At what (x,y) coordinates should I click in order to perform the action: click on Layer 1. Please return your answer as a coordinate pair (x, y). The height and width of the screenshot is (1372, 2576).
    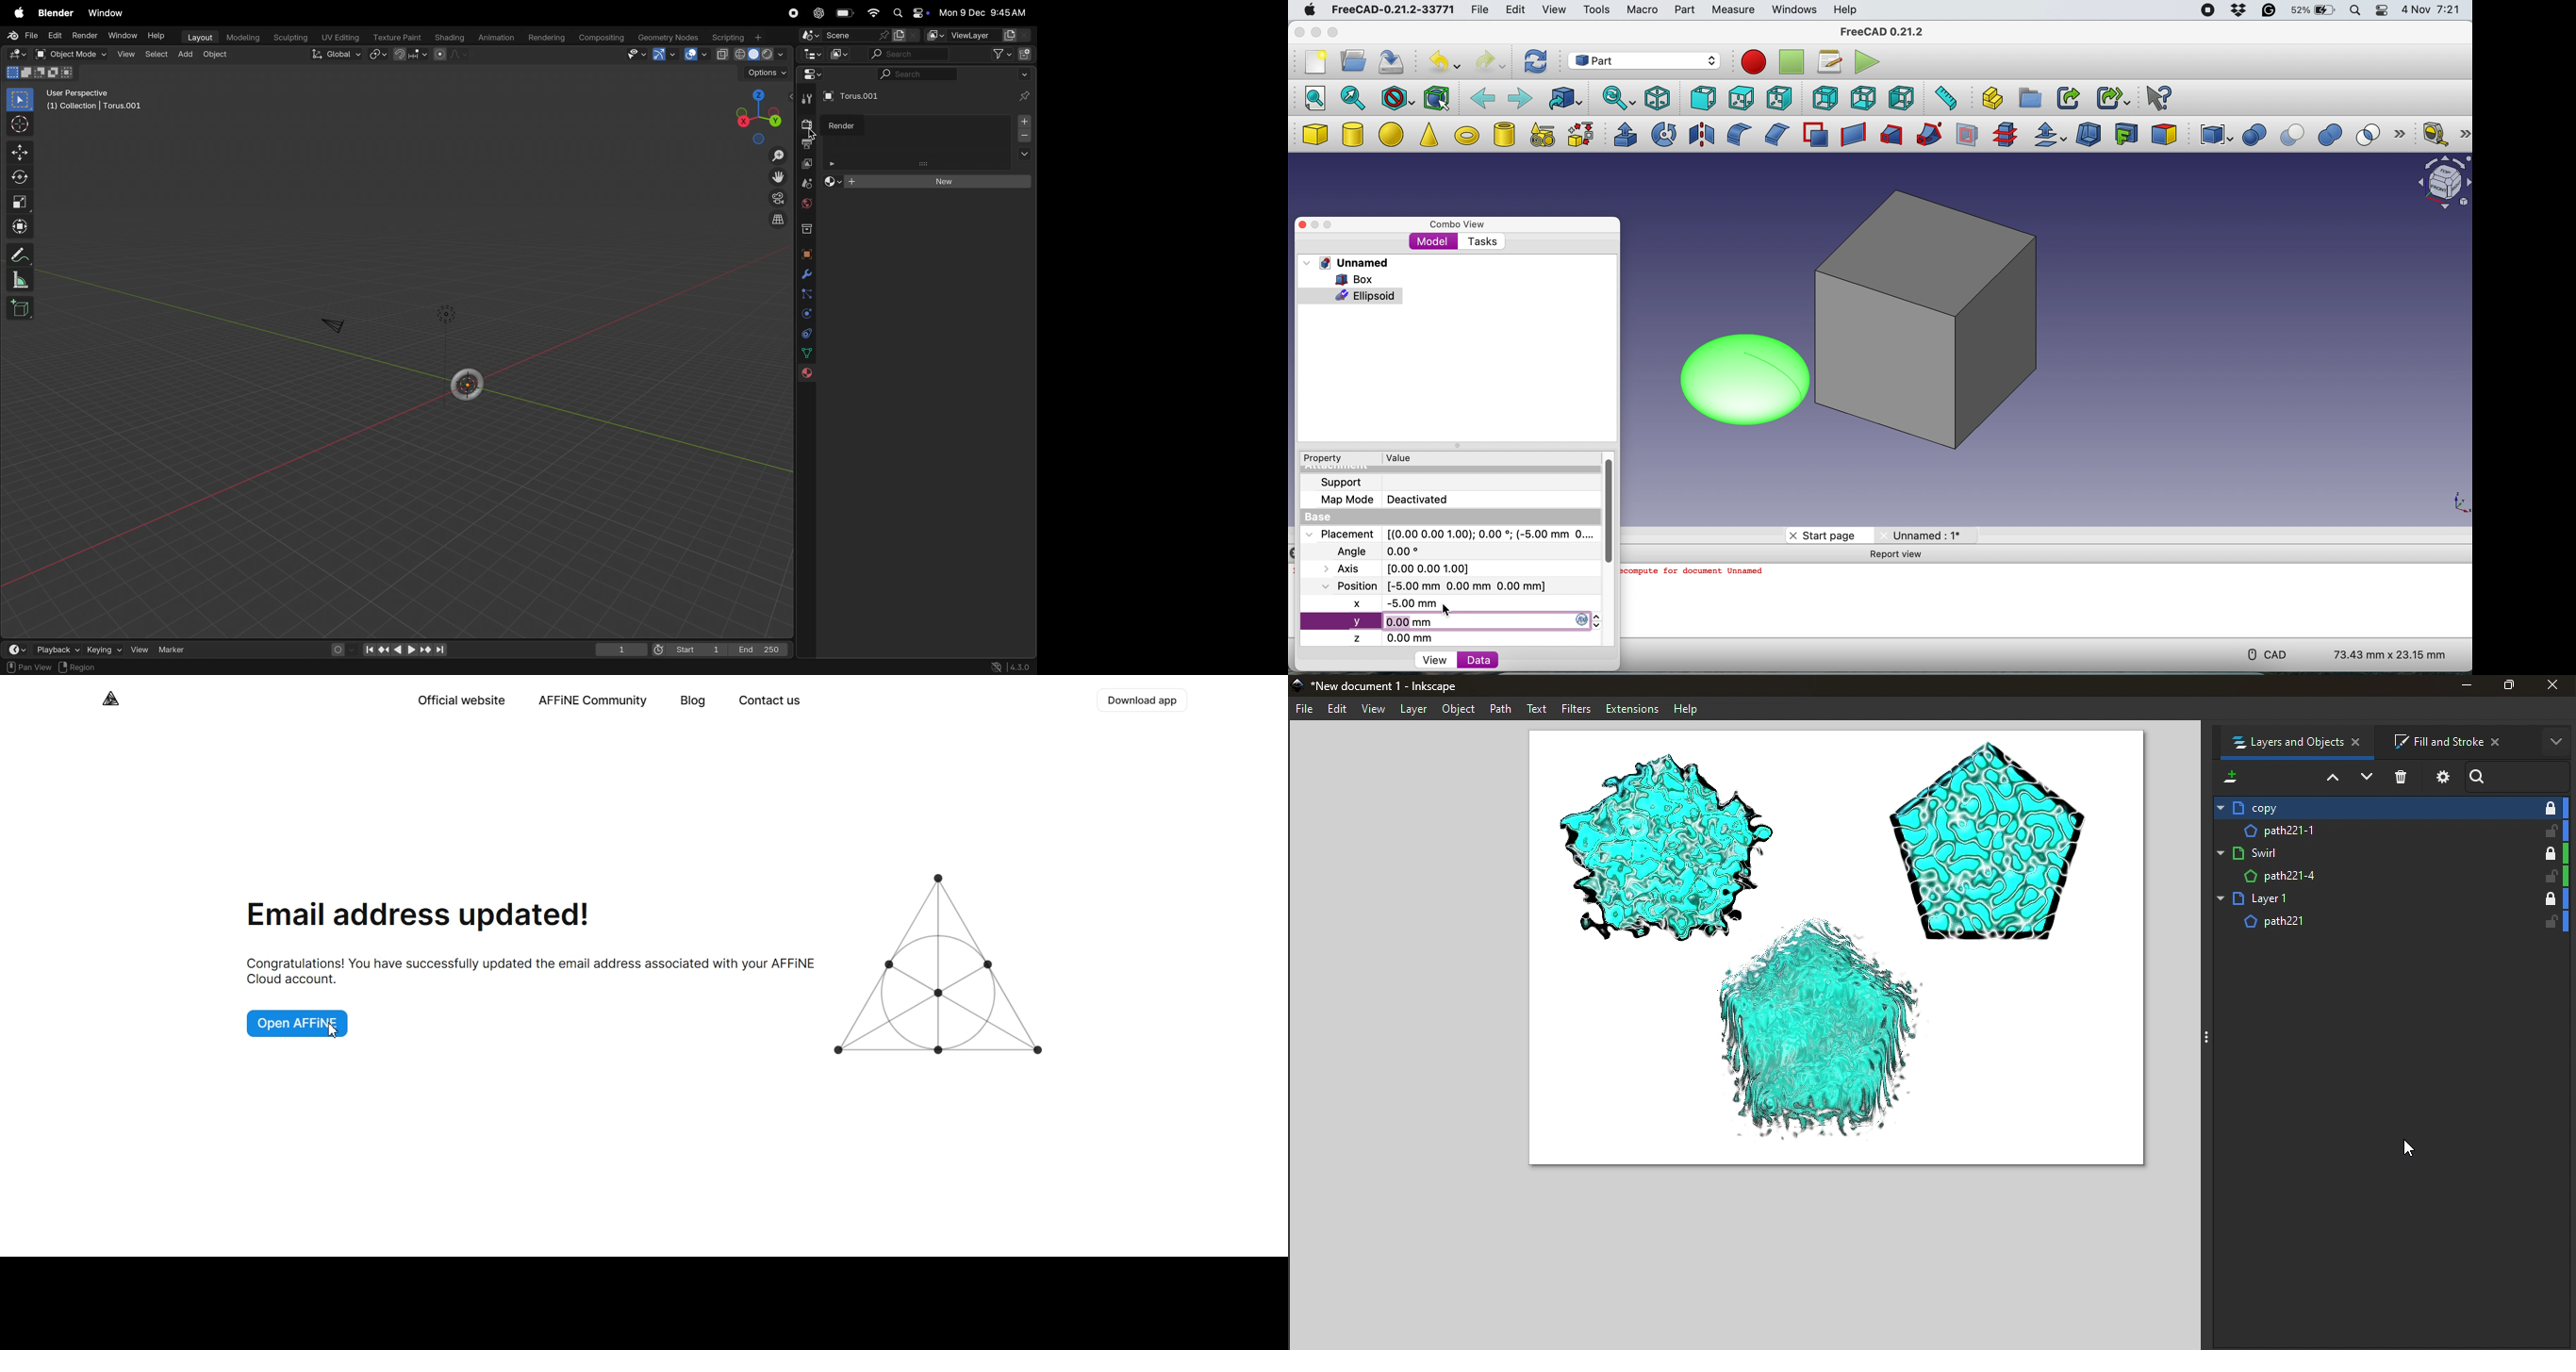
    Looking at the image, I should click on (2371, 899).